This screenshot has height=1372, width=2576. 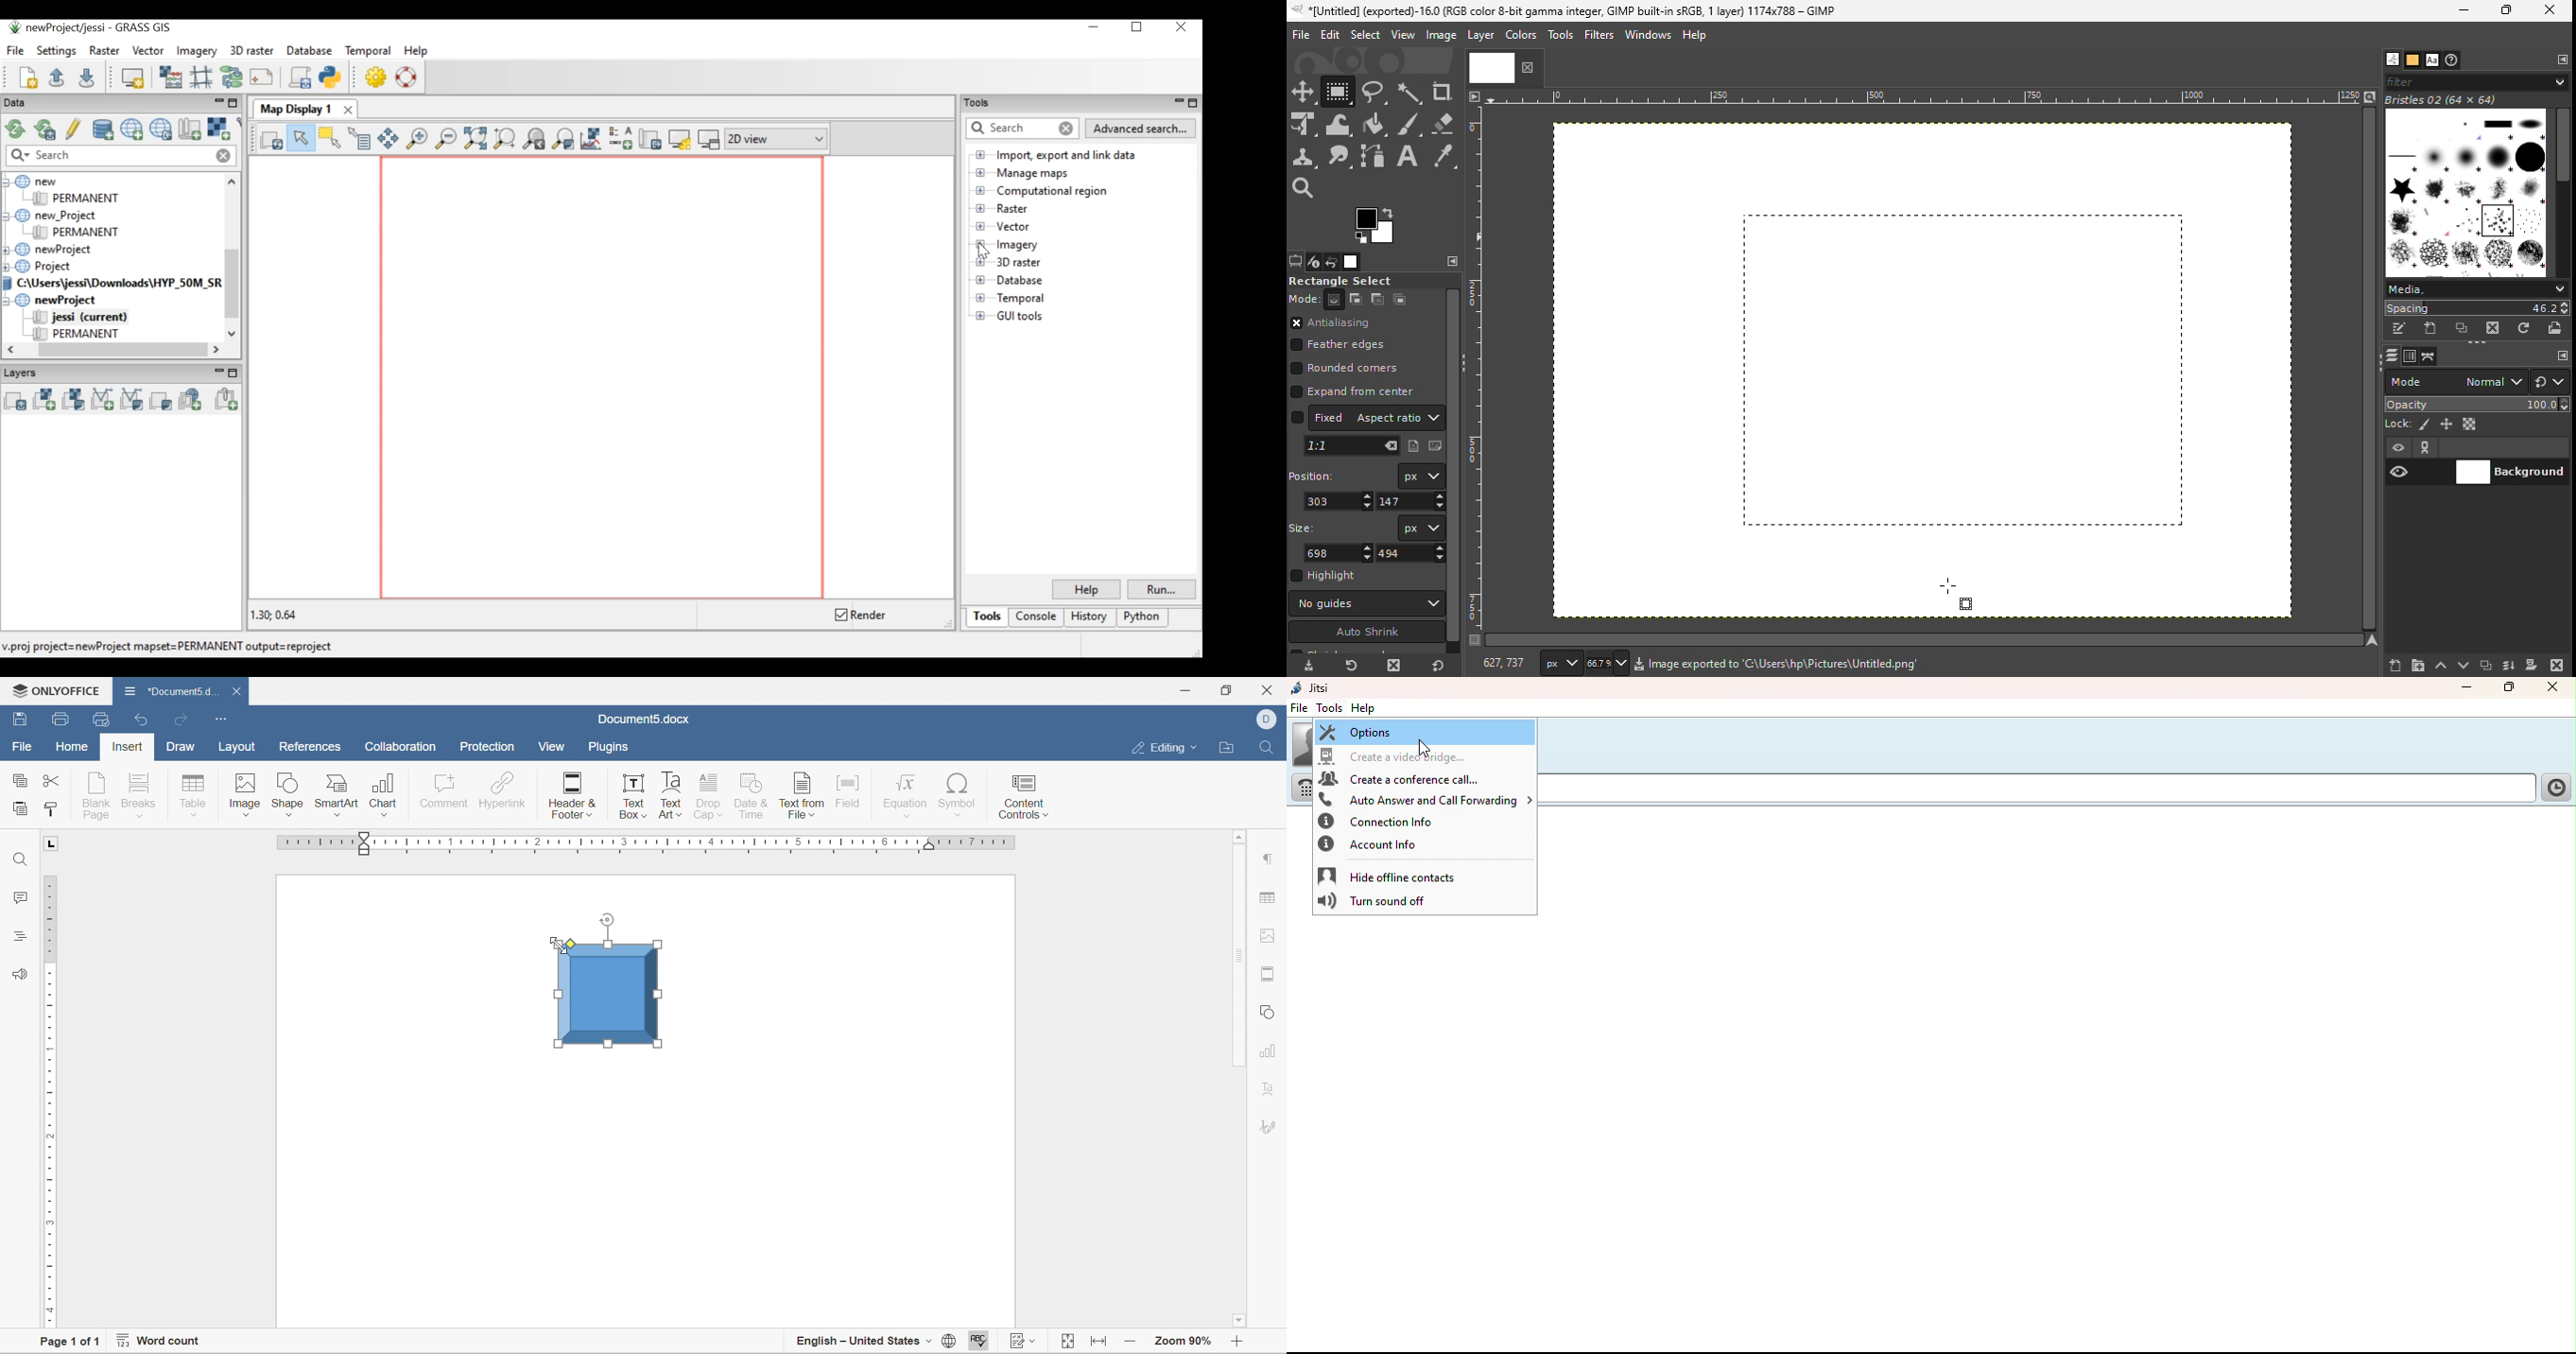 What do you see at coordinates (2557, 664) in the screenshot?
I see `Delete this layer` at bounding box center [2557, 664].